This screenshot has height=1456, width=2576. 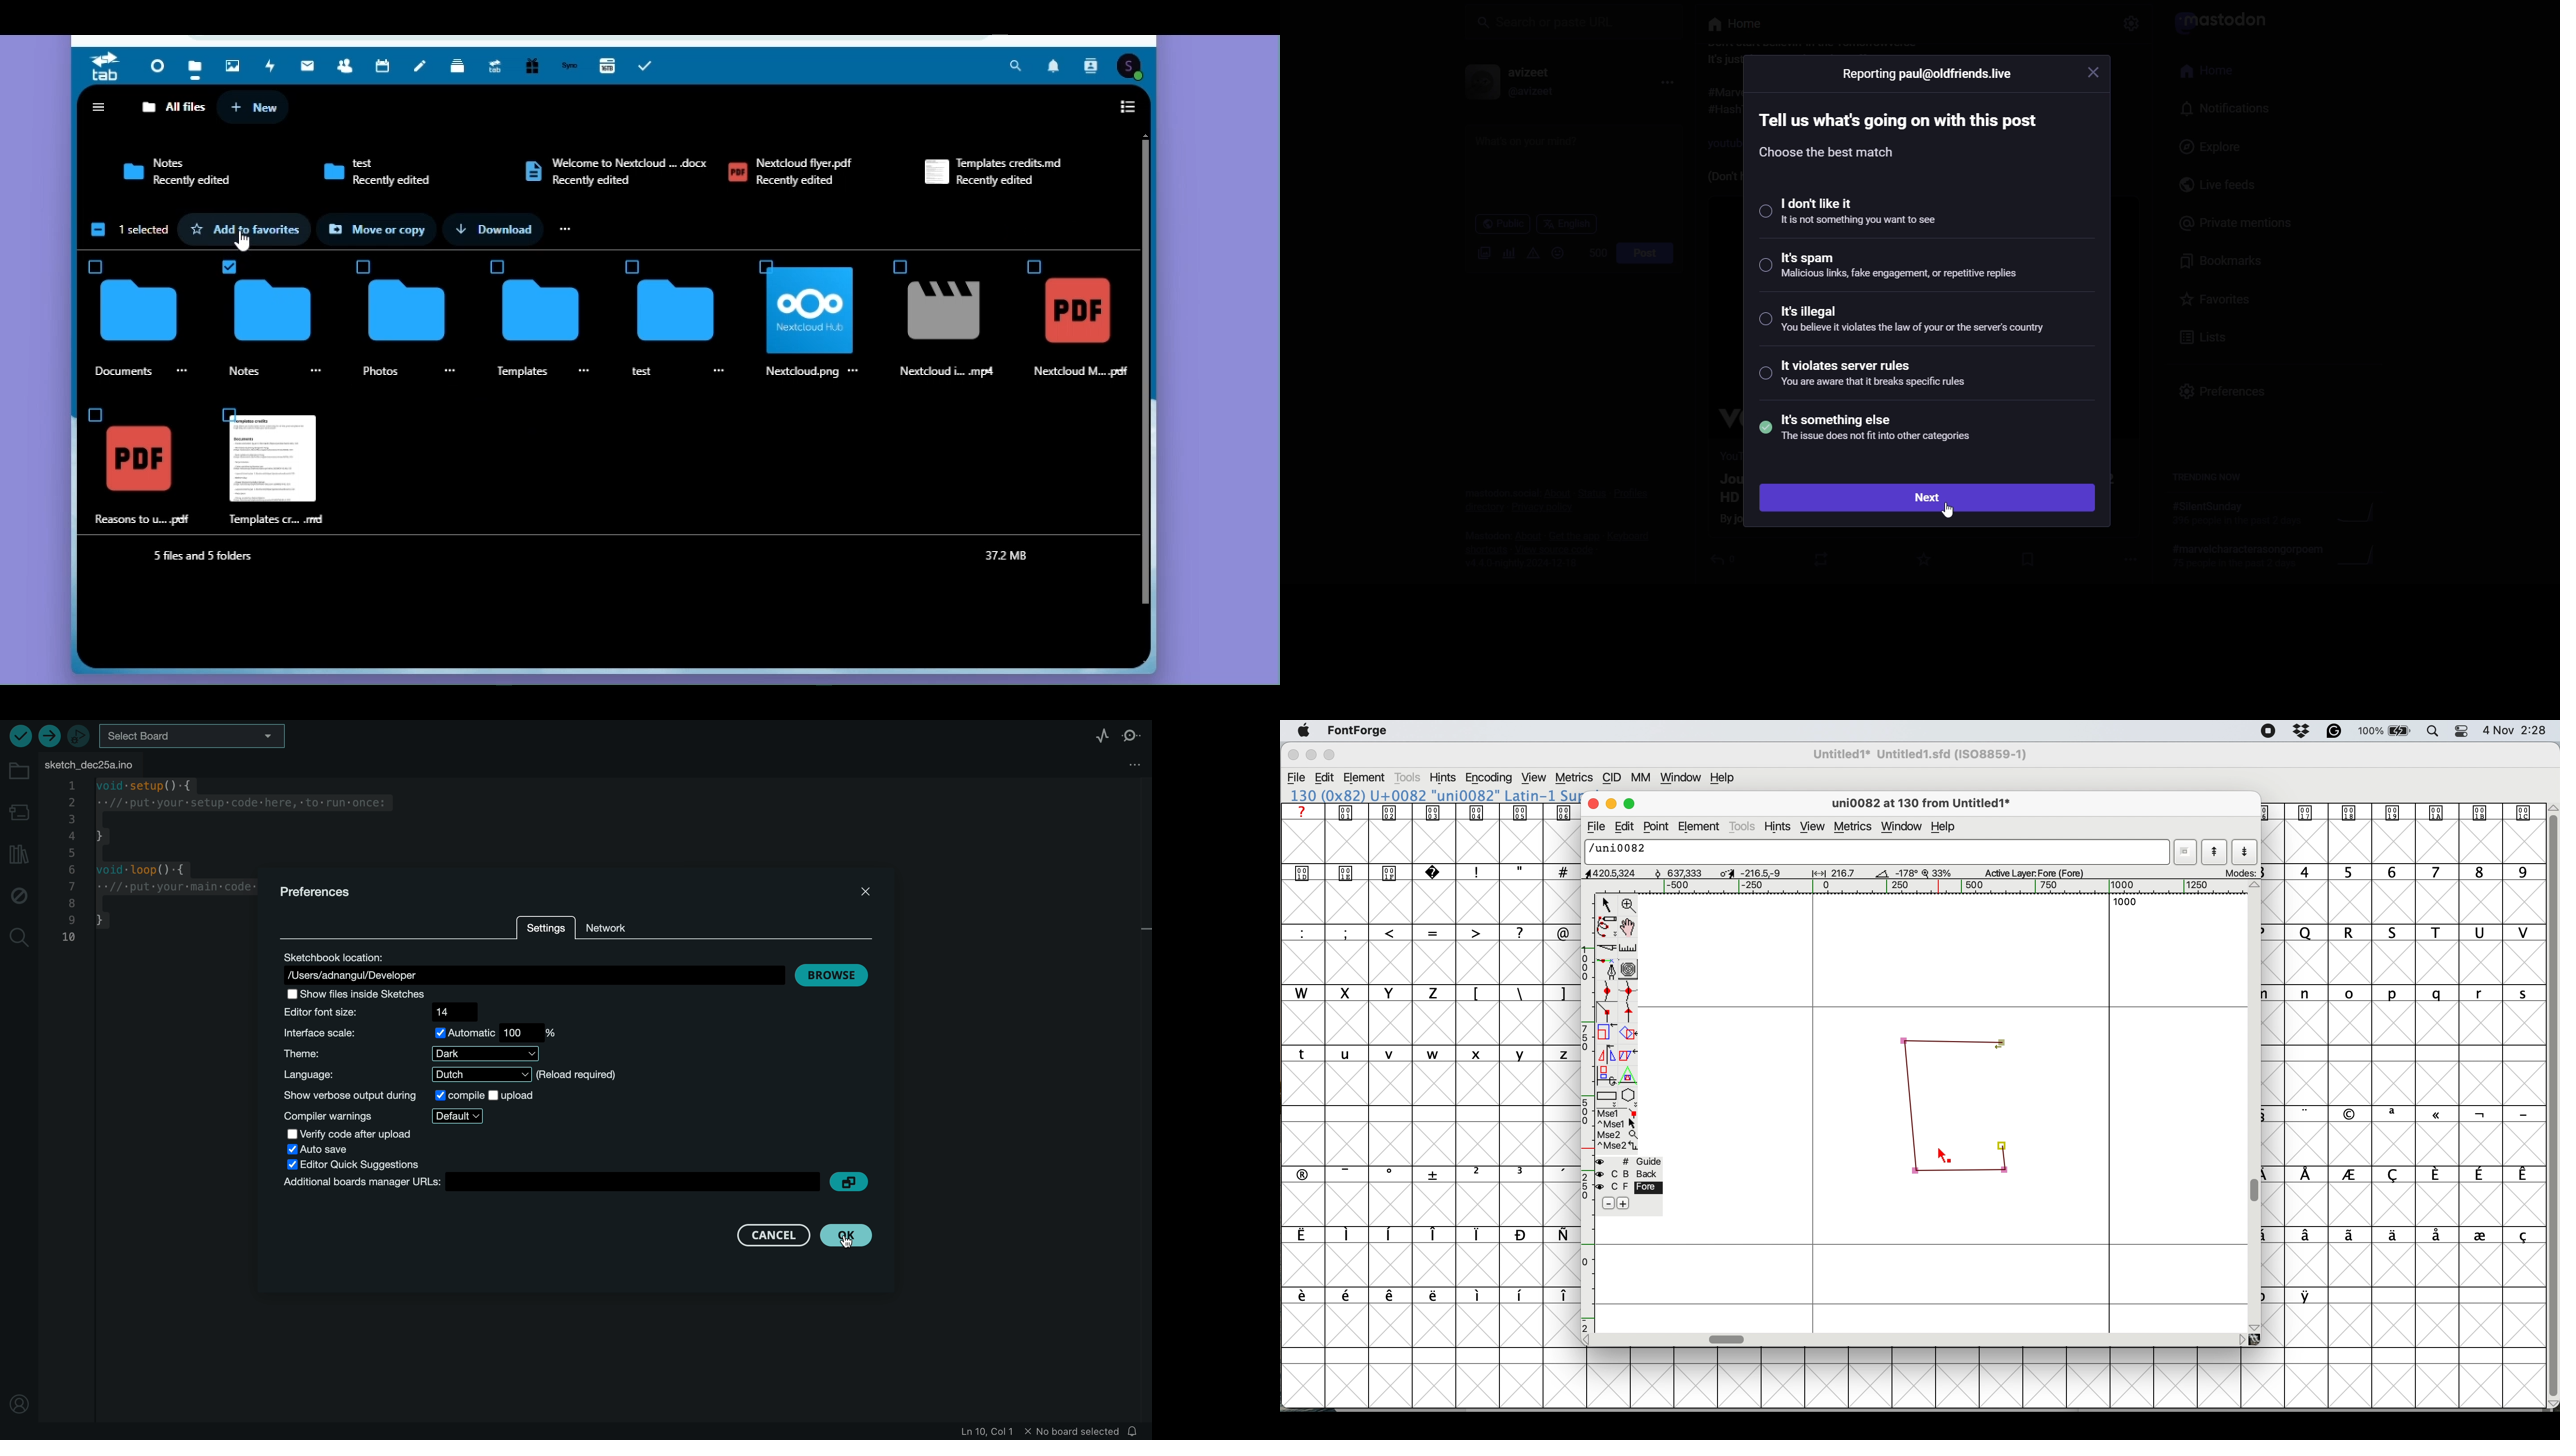 What do you see at coordinates (1131, 736) in the screenshot?
I see `serial  monitor` at bounding box center [1131, 736].